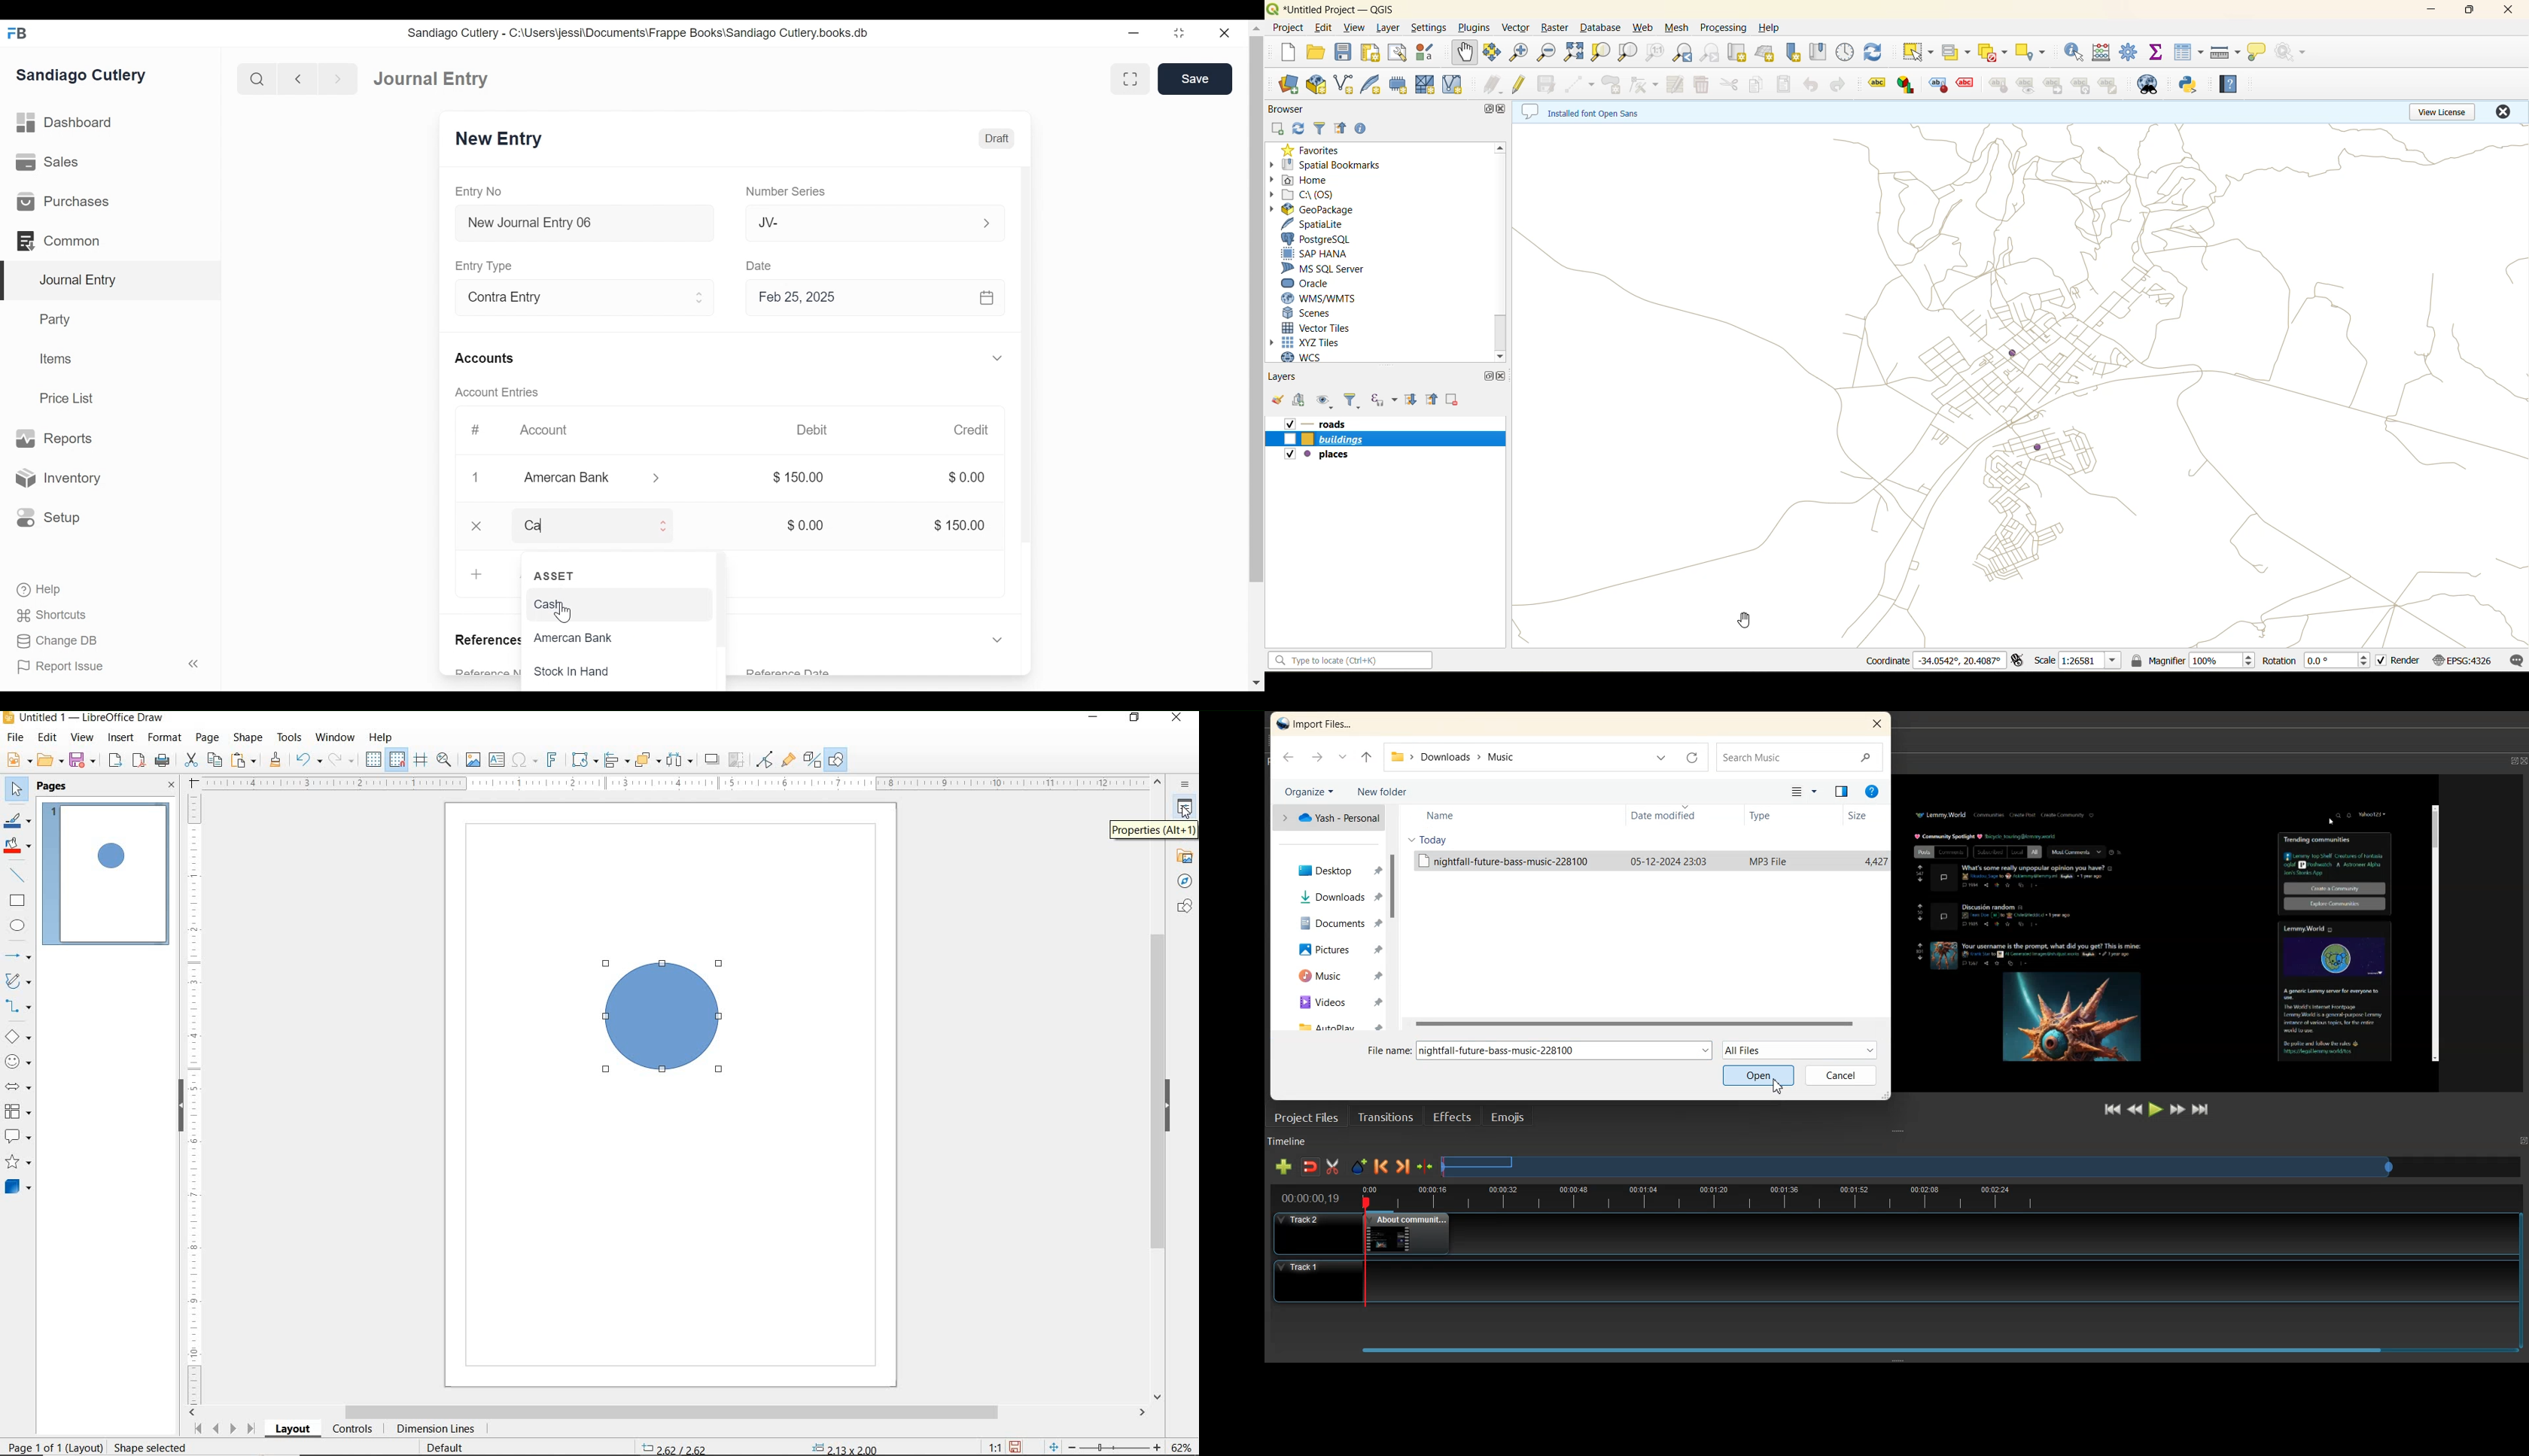  Describe the element at coordinates (18, 1163) in the screenshot. I see `STARS AND BANNERS` at that location.